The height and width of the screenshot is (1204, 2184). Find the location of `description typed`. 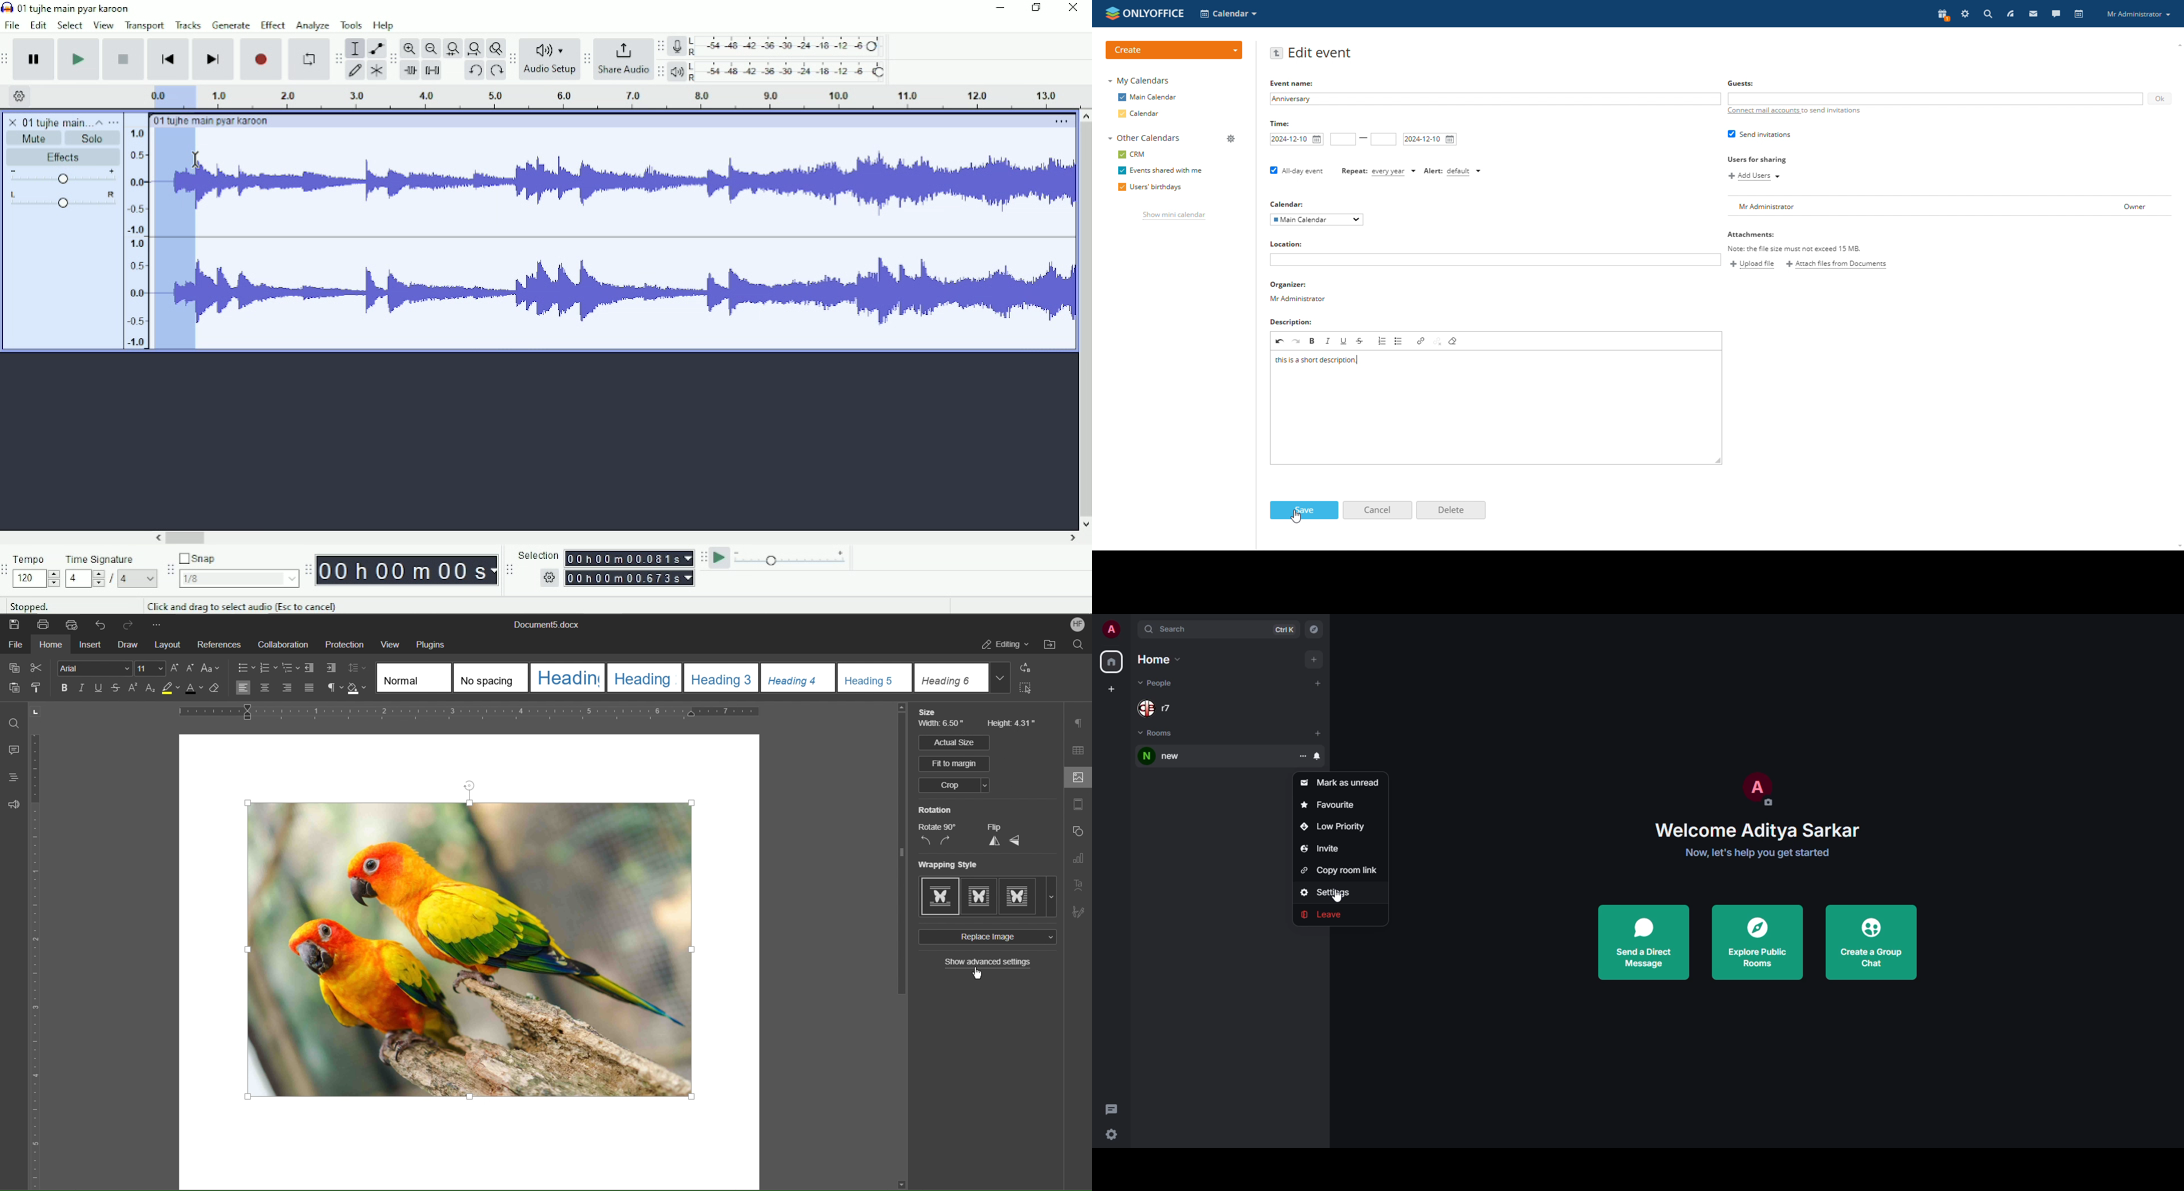

description typed is located at coordinates (1320, 361).